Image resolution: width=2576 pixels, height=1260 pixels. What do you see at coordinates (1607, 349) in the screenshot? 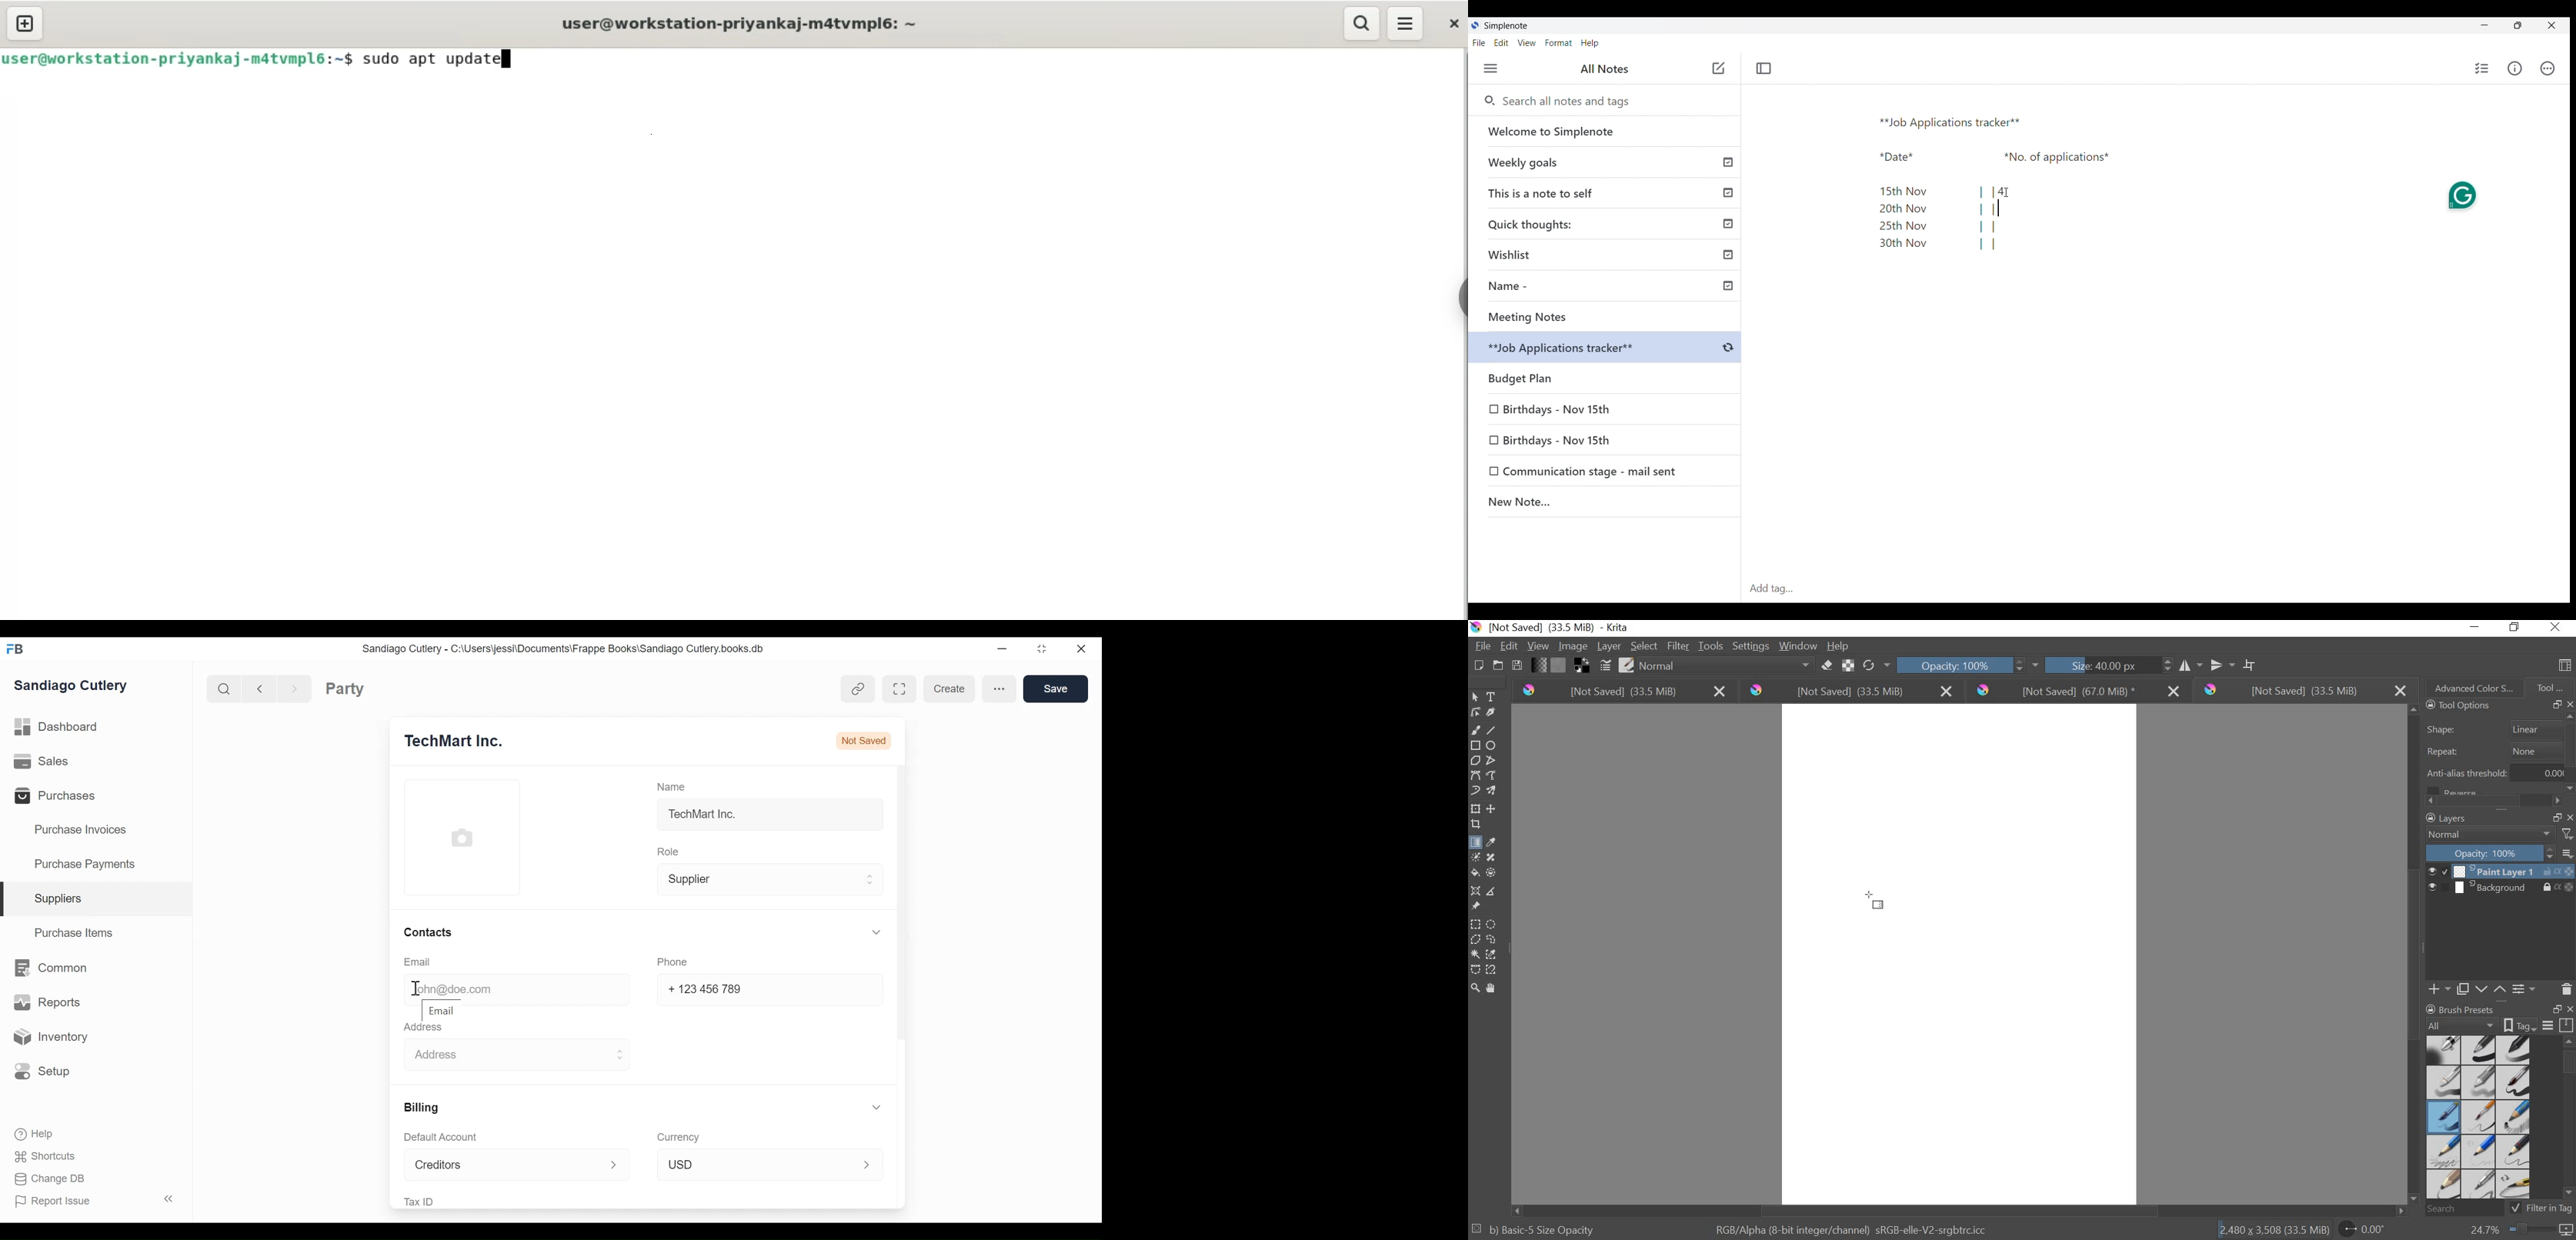
I see `Budget Plan` at bounding box center [1607, 349].